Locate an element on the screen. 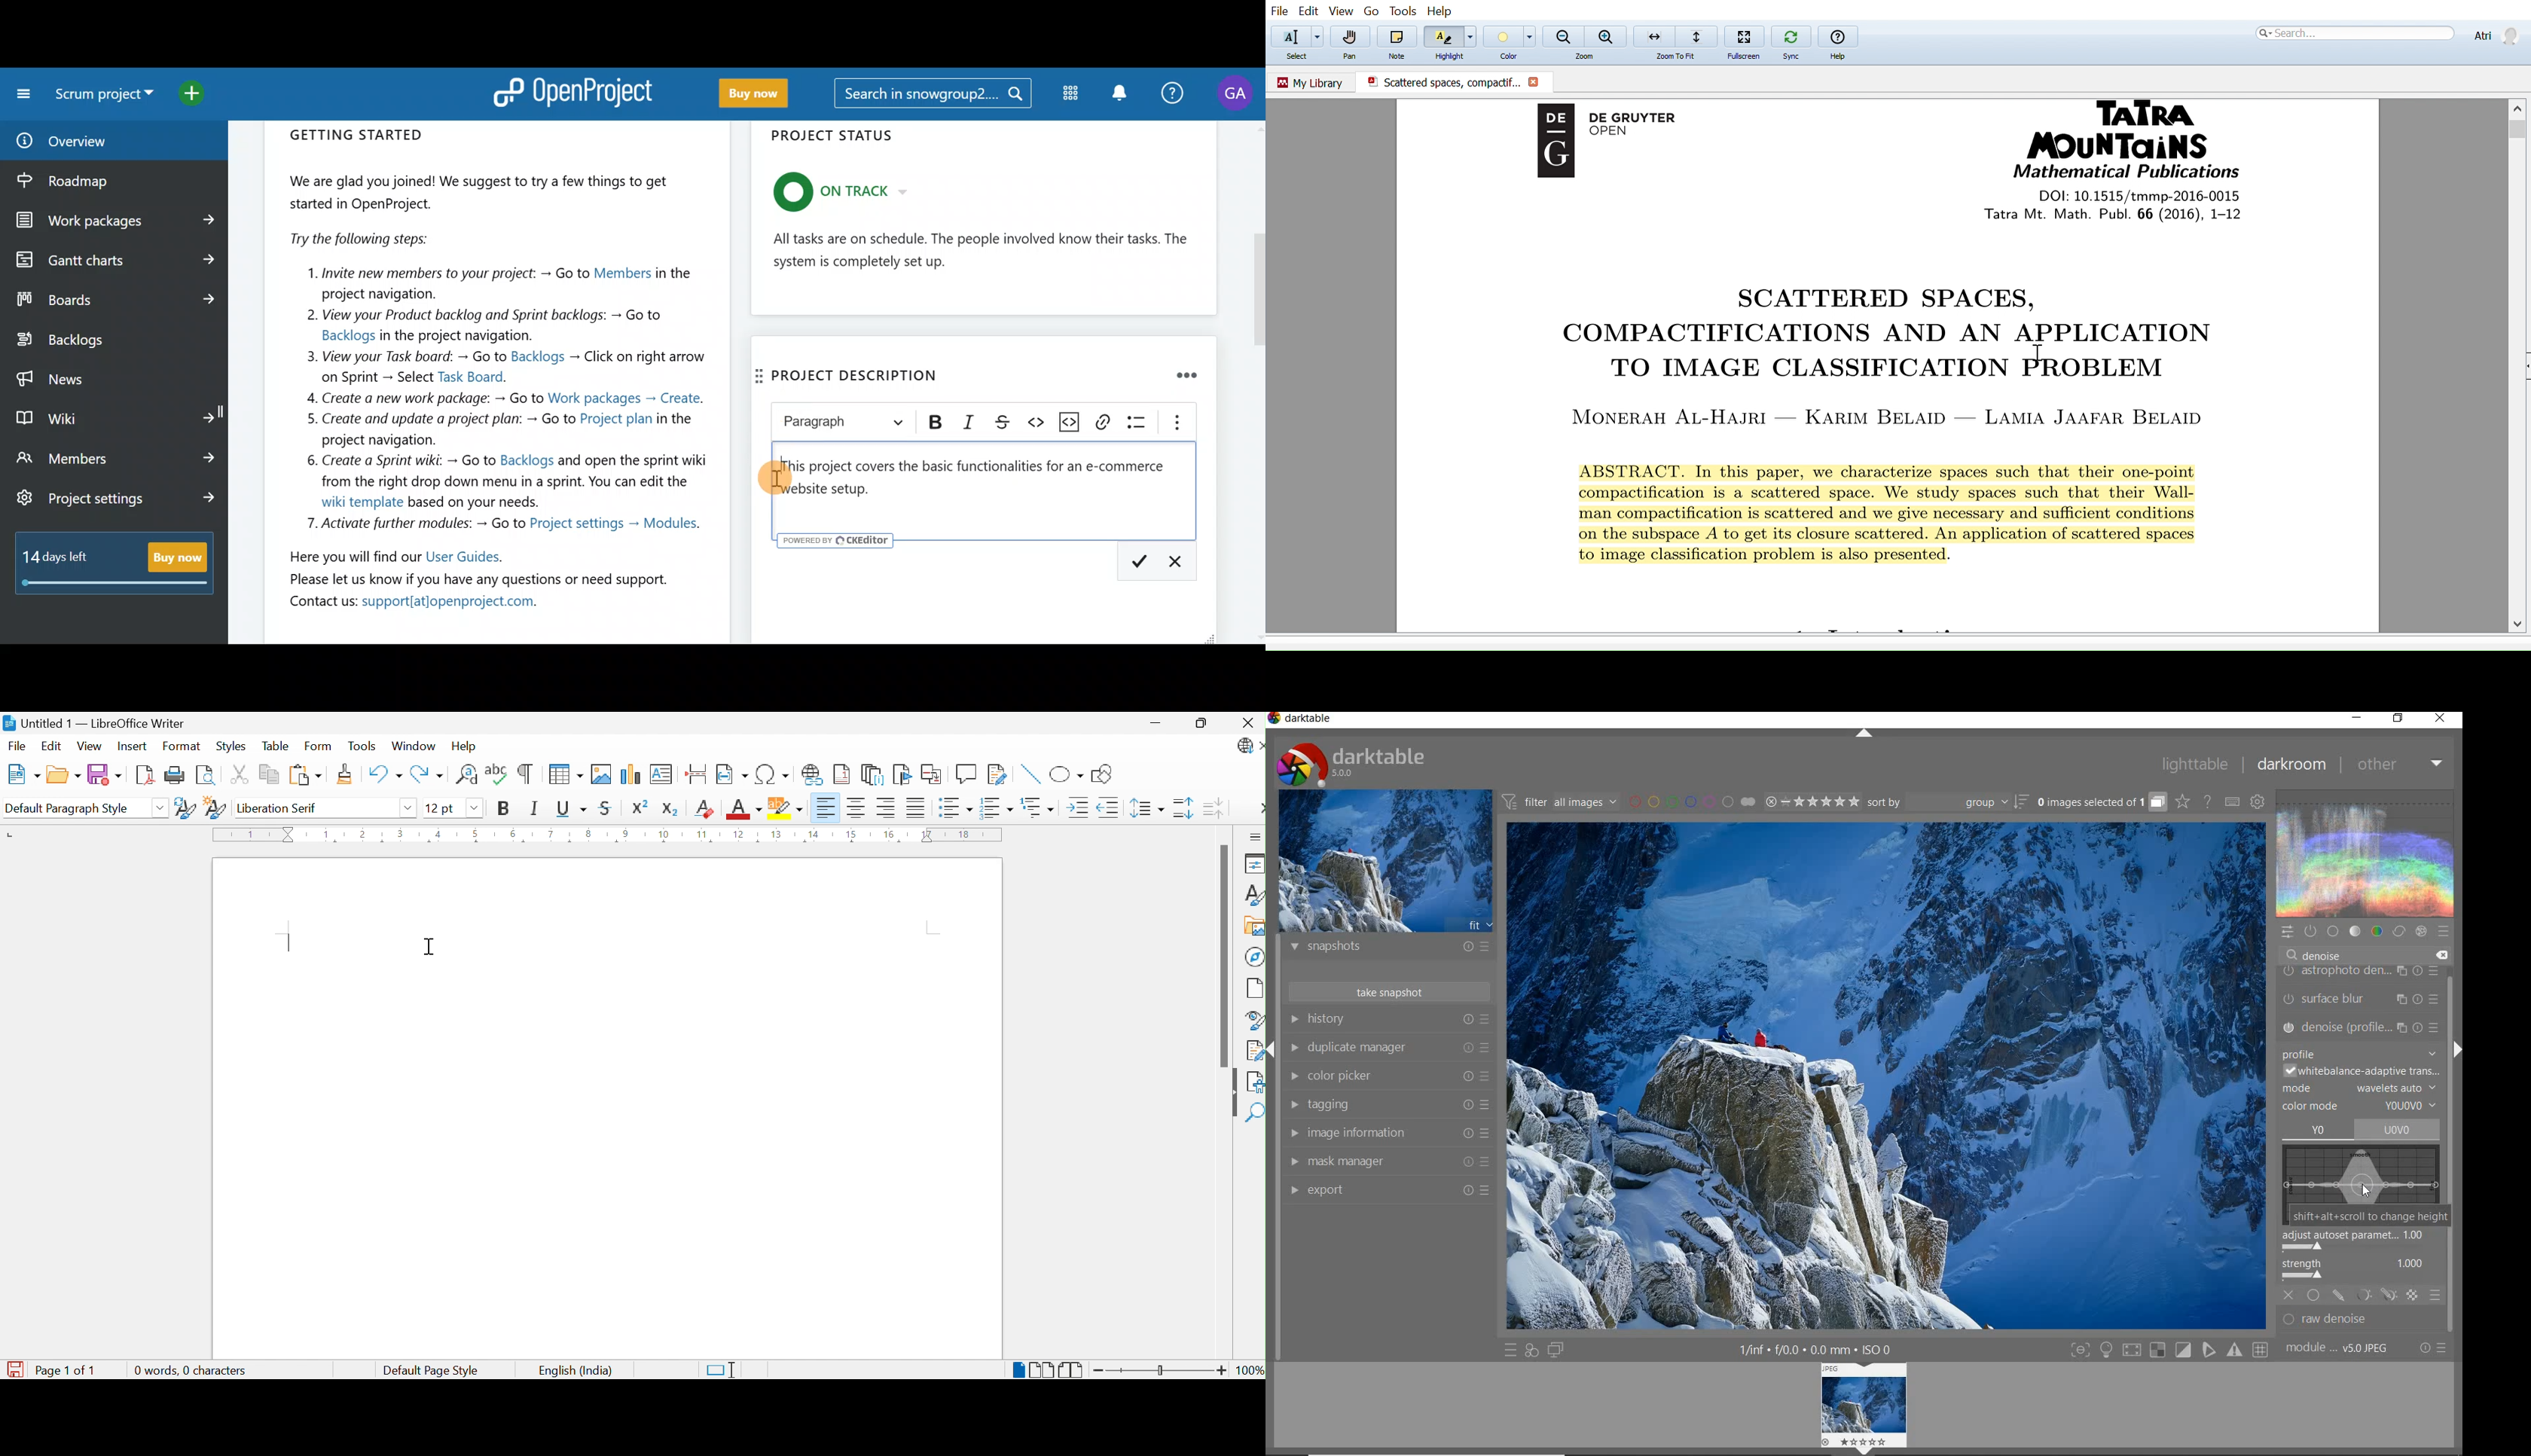 The height and width of the screenshot is (1456, 2548). Single-page View is located at coordinates (1014, 1368).